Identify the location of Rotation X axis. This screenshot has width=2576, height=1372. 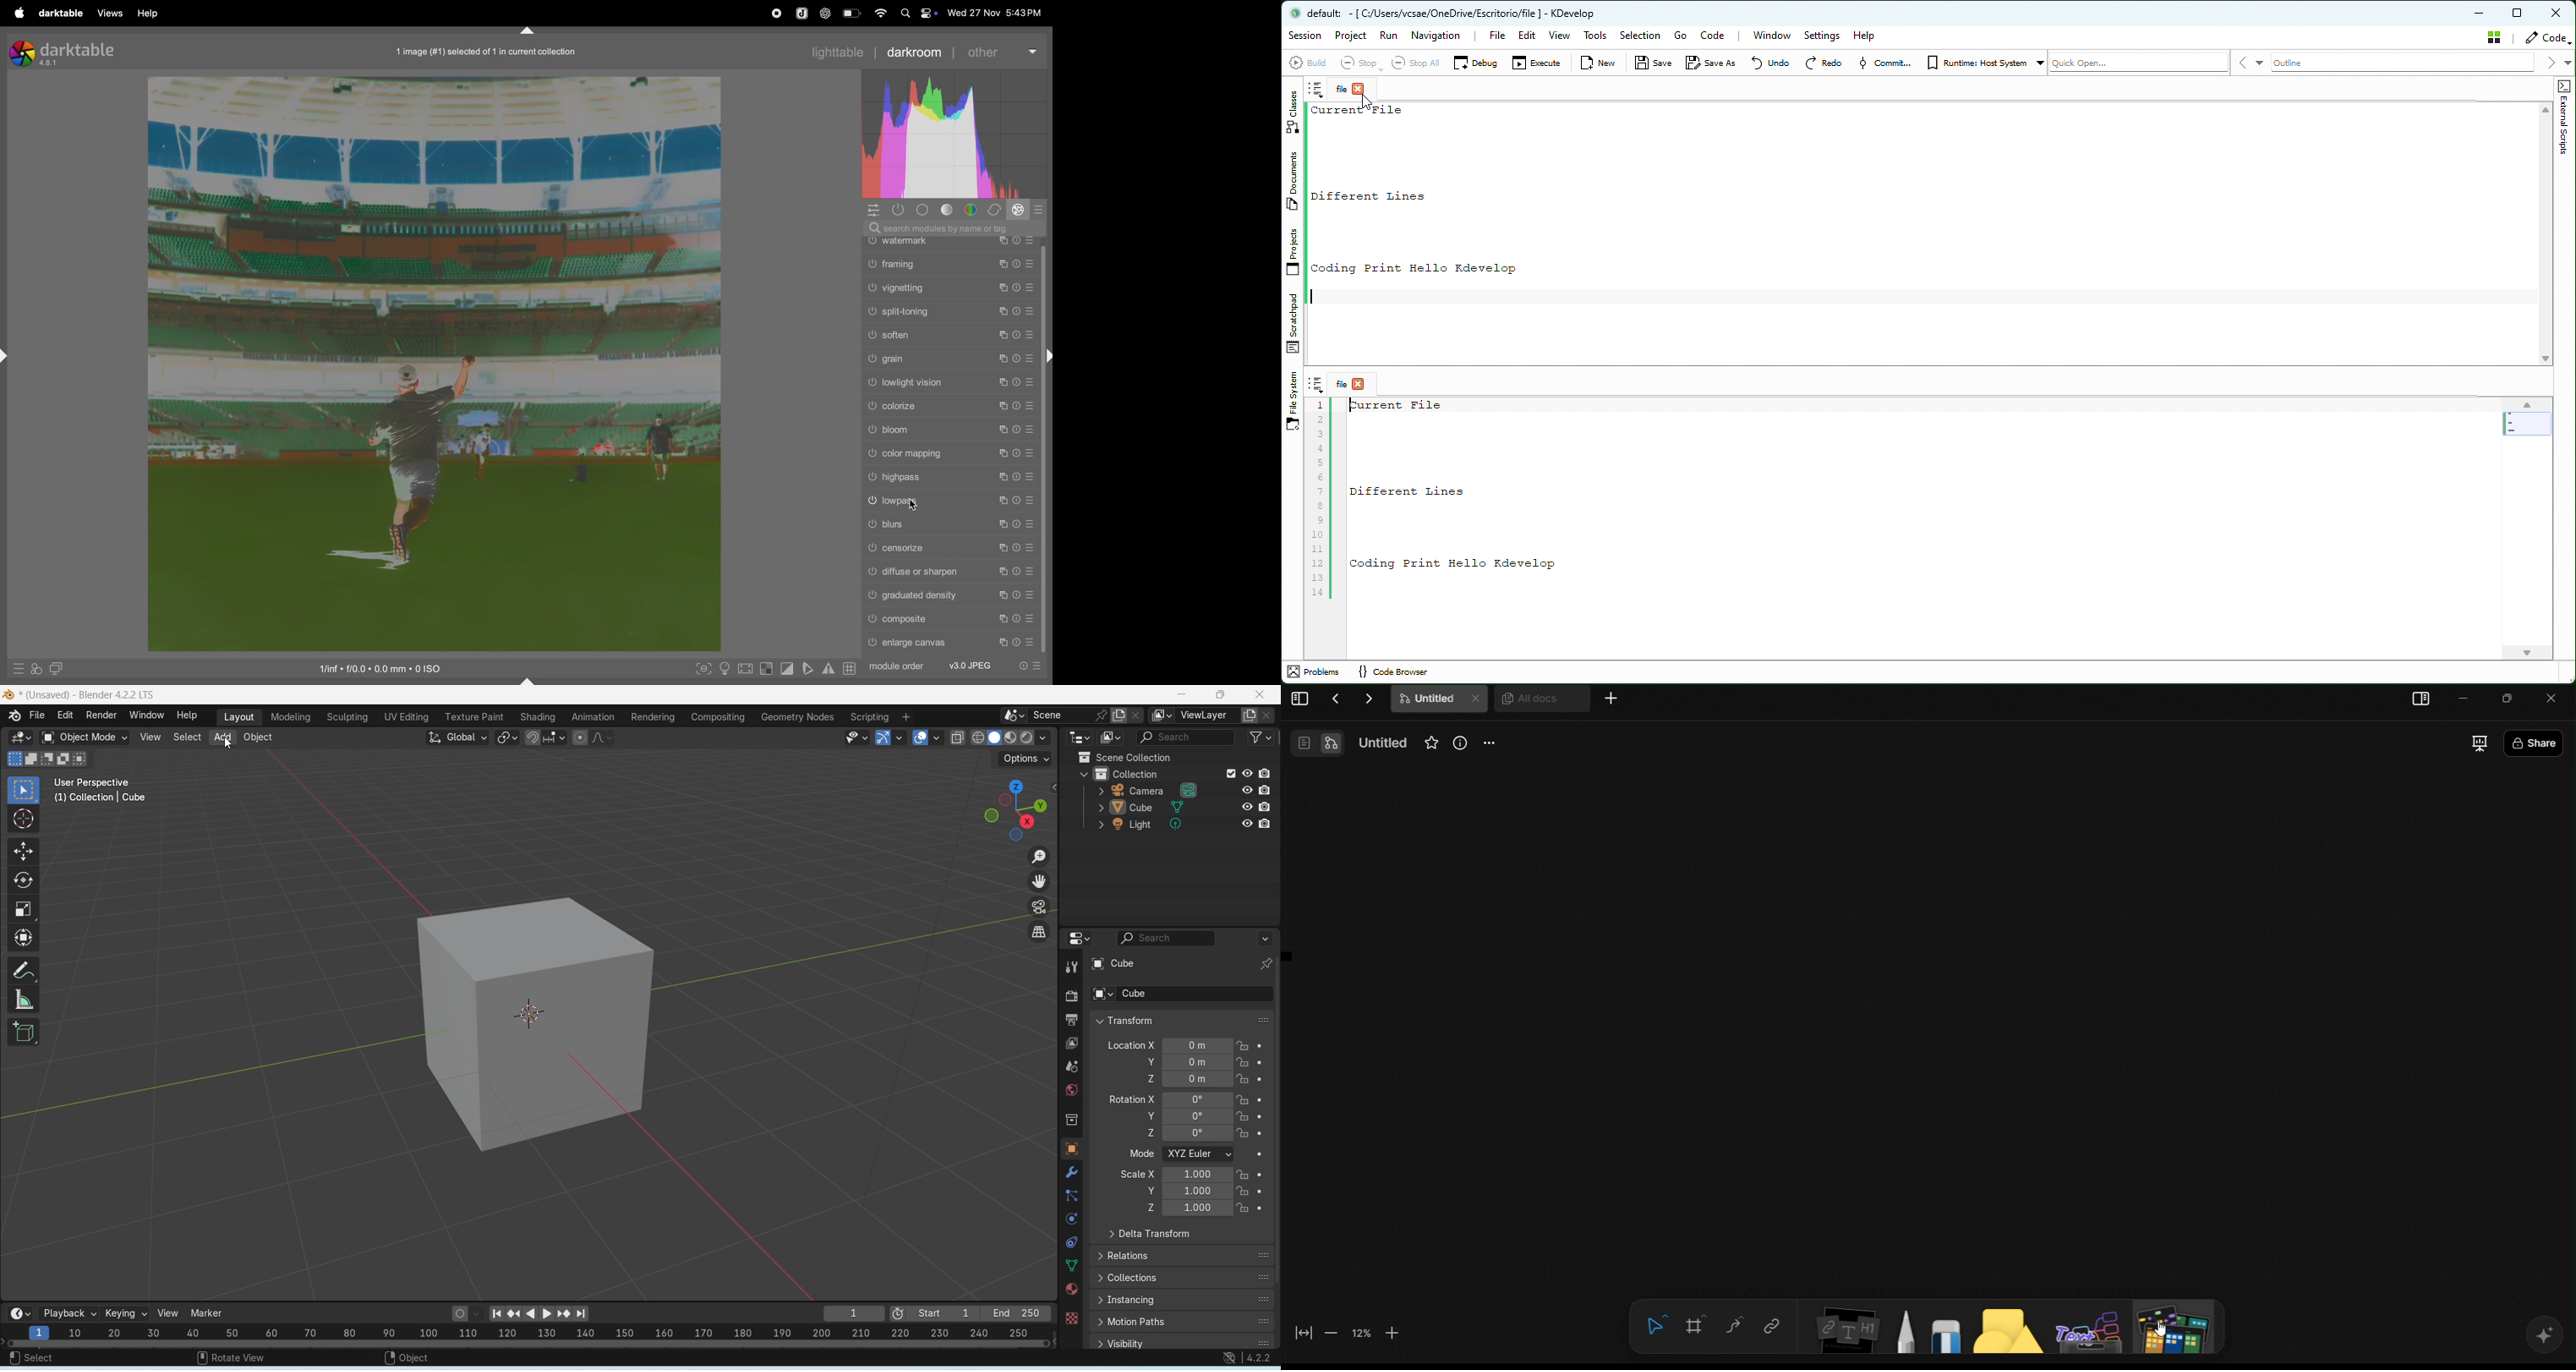
(1132, 1098).